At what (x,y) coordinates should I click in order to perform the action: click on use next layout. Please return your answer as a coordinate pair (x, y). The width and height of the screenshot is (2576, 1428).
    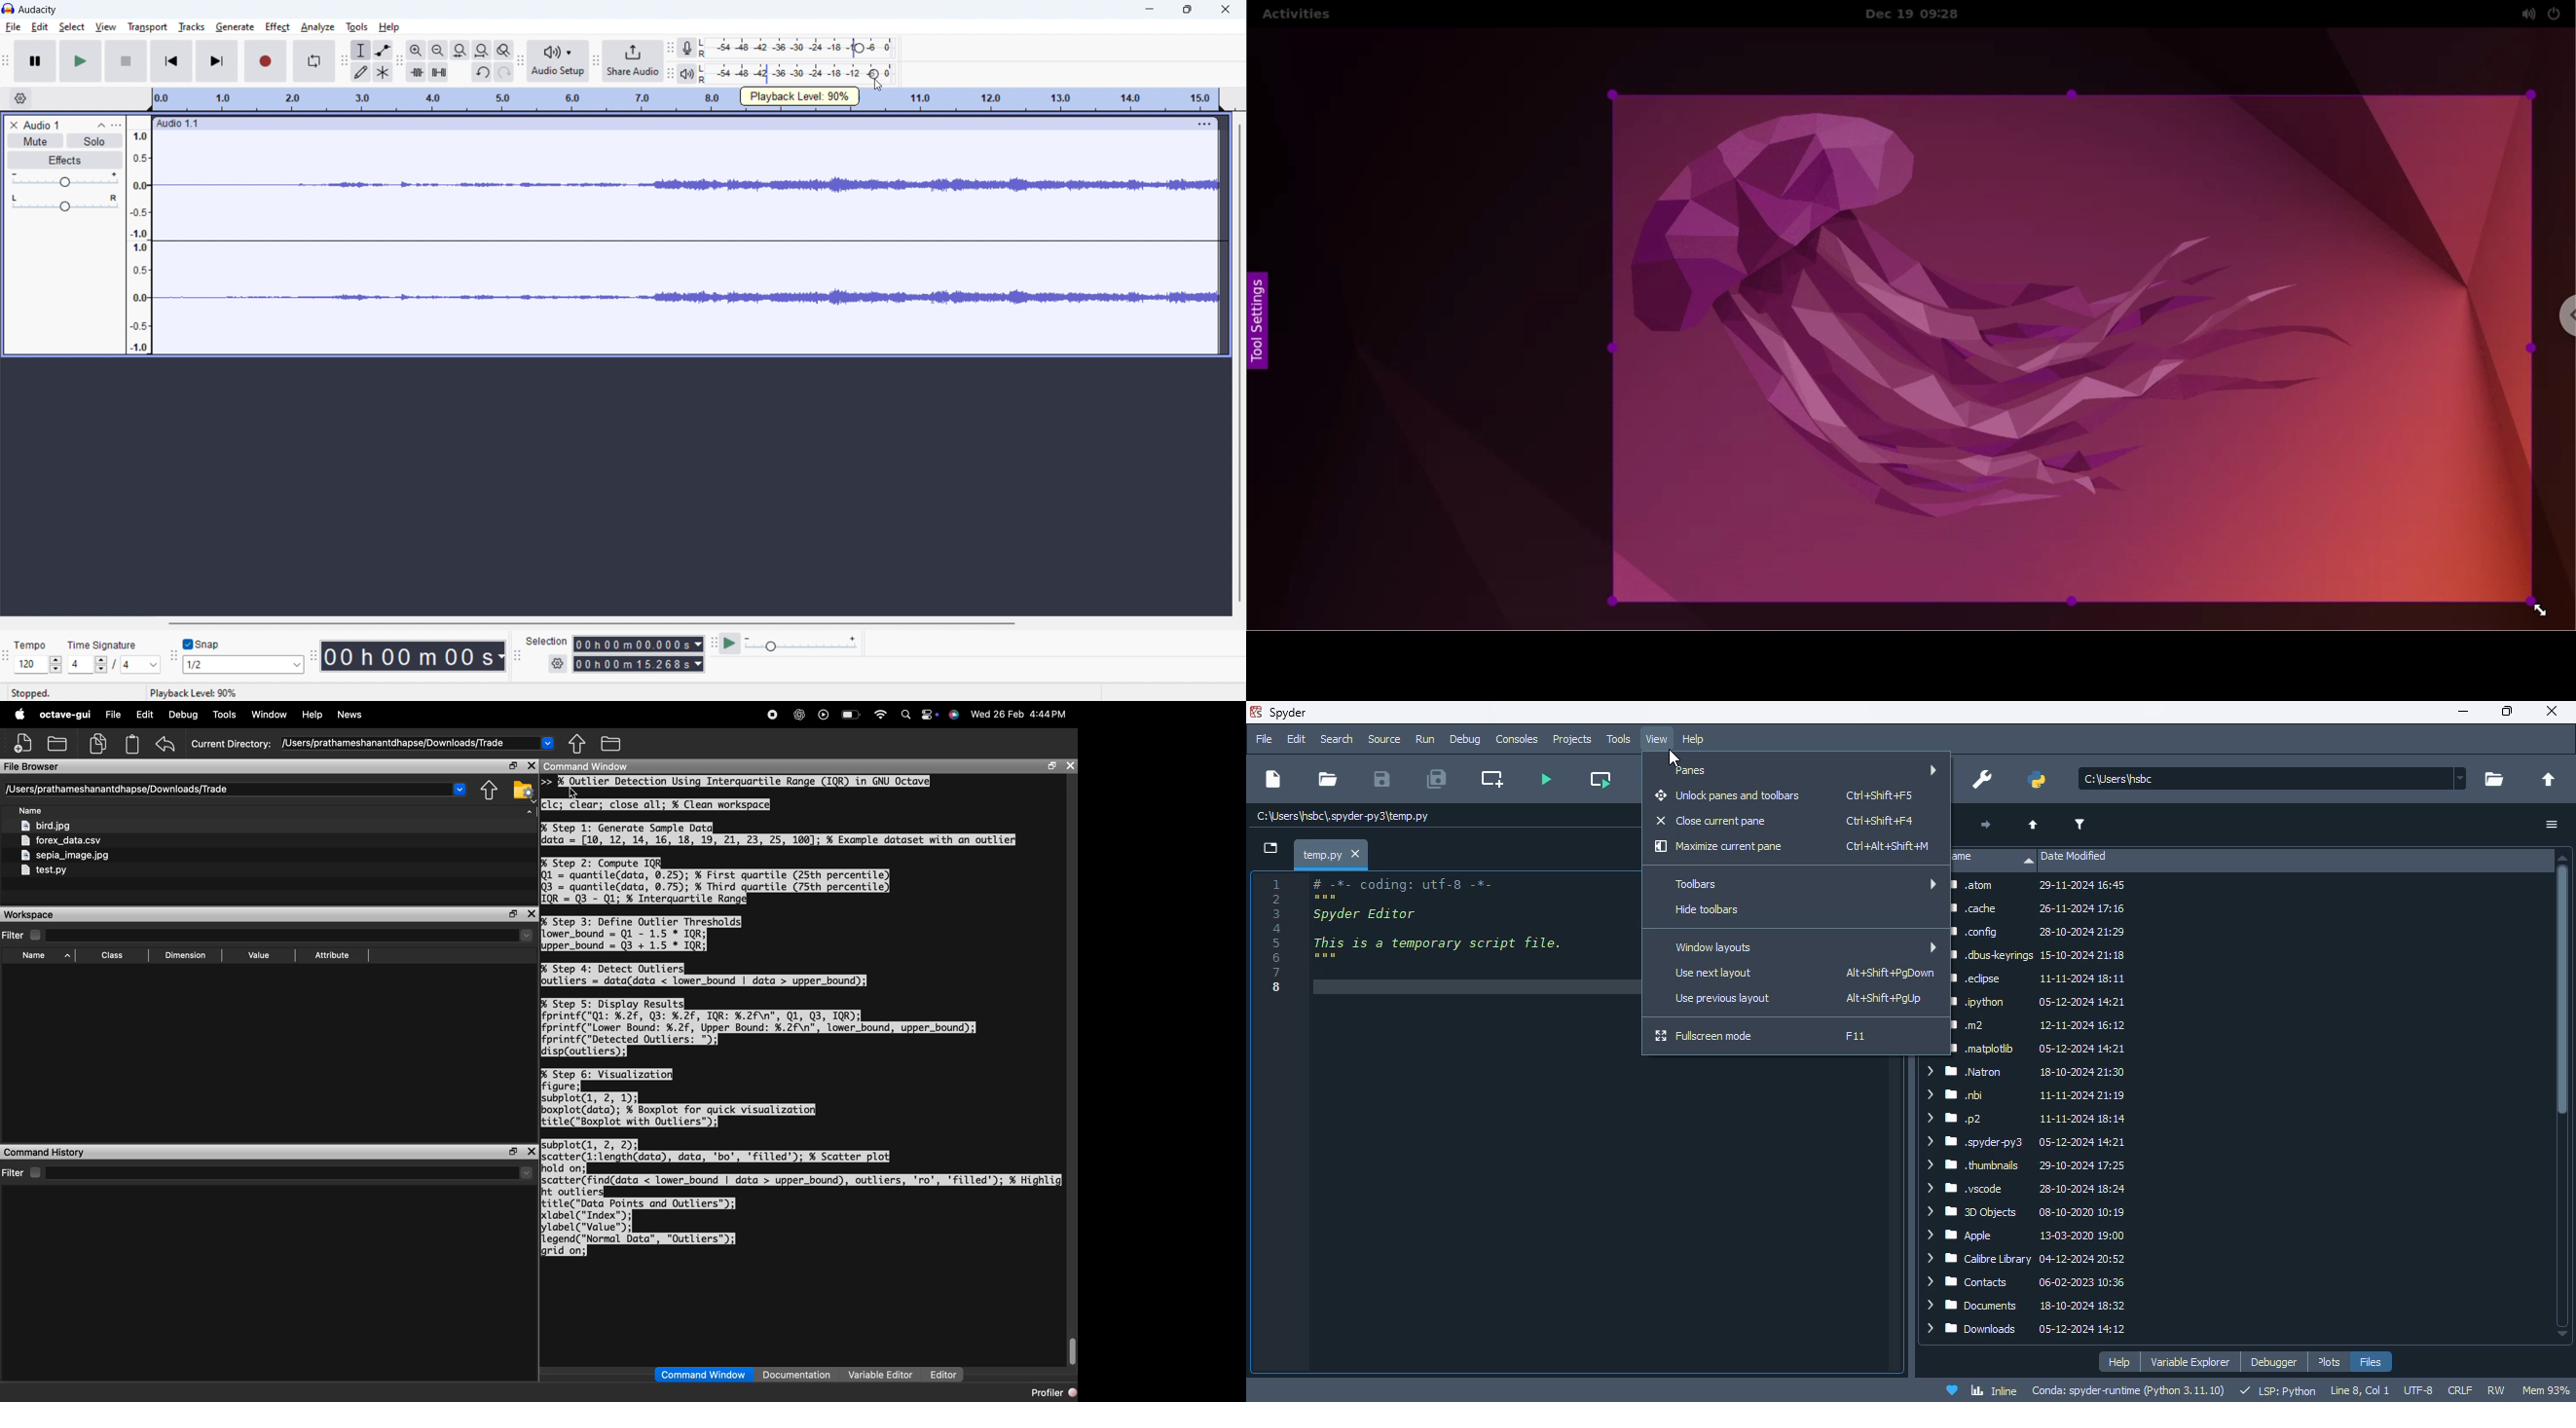
    Looking at the image, I should click on (1715, 974).